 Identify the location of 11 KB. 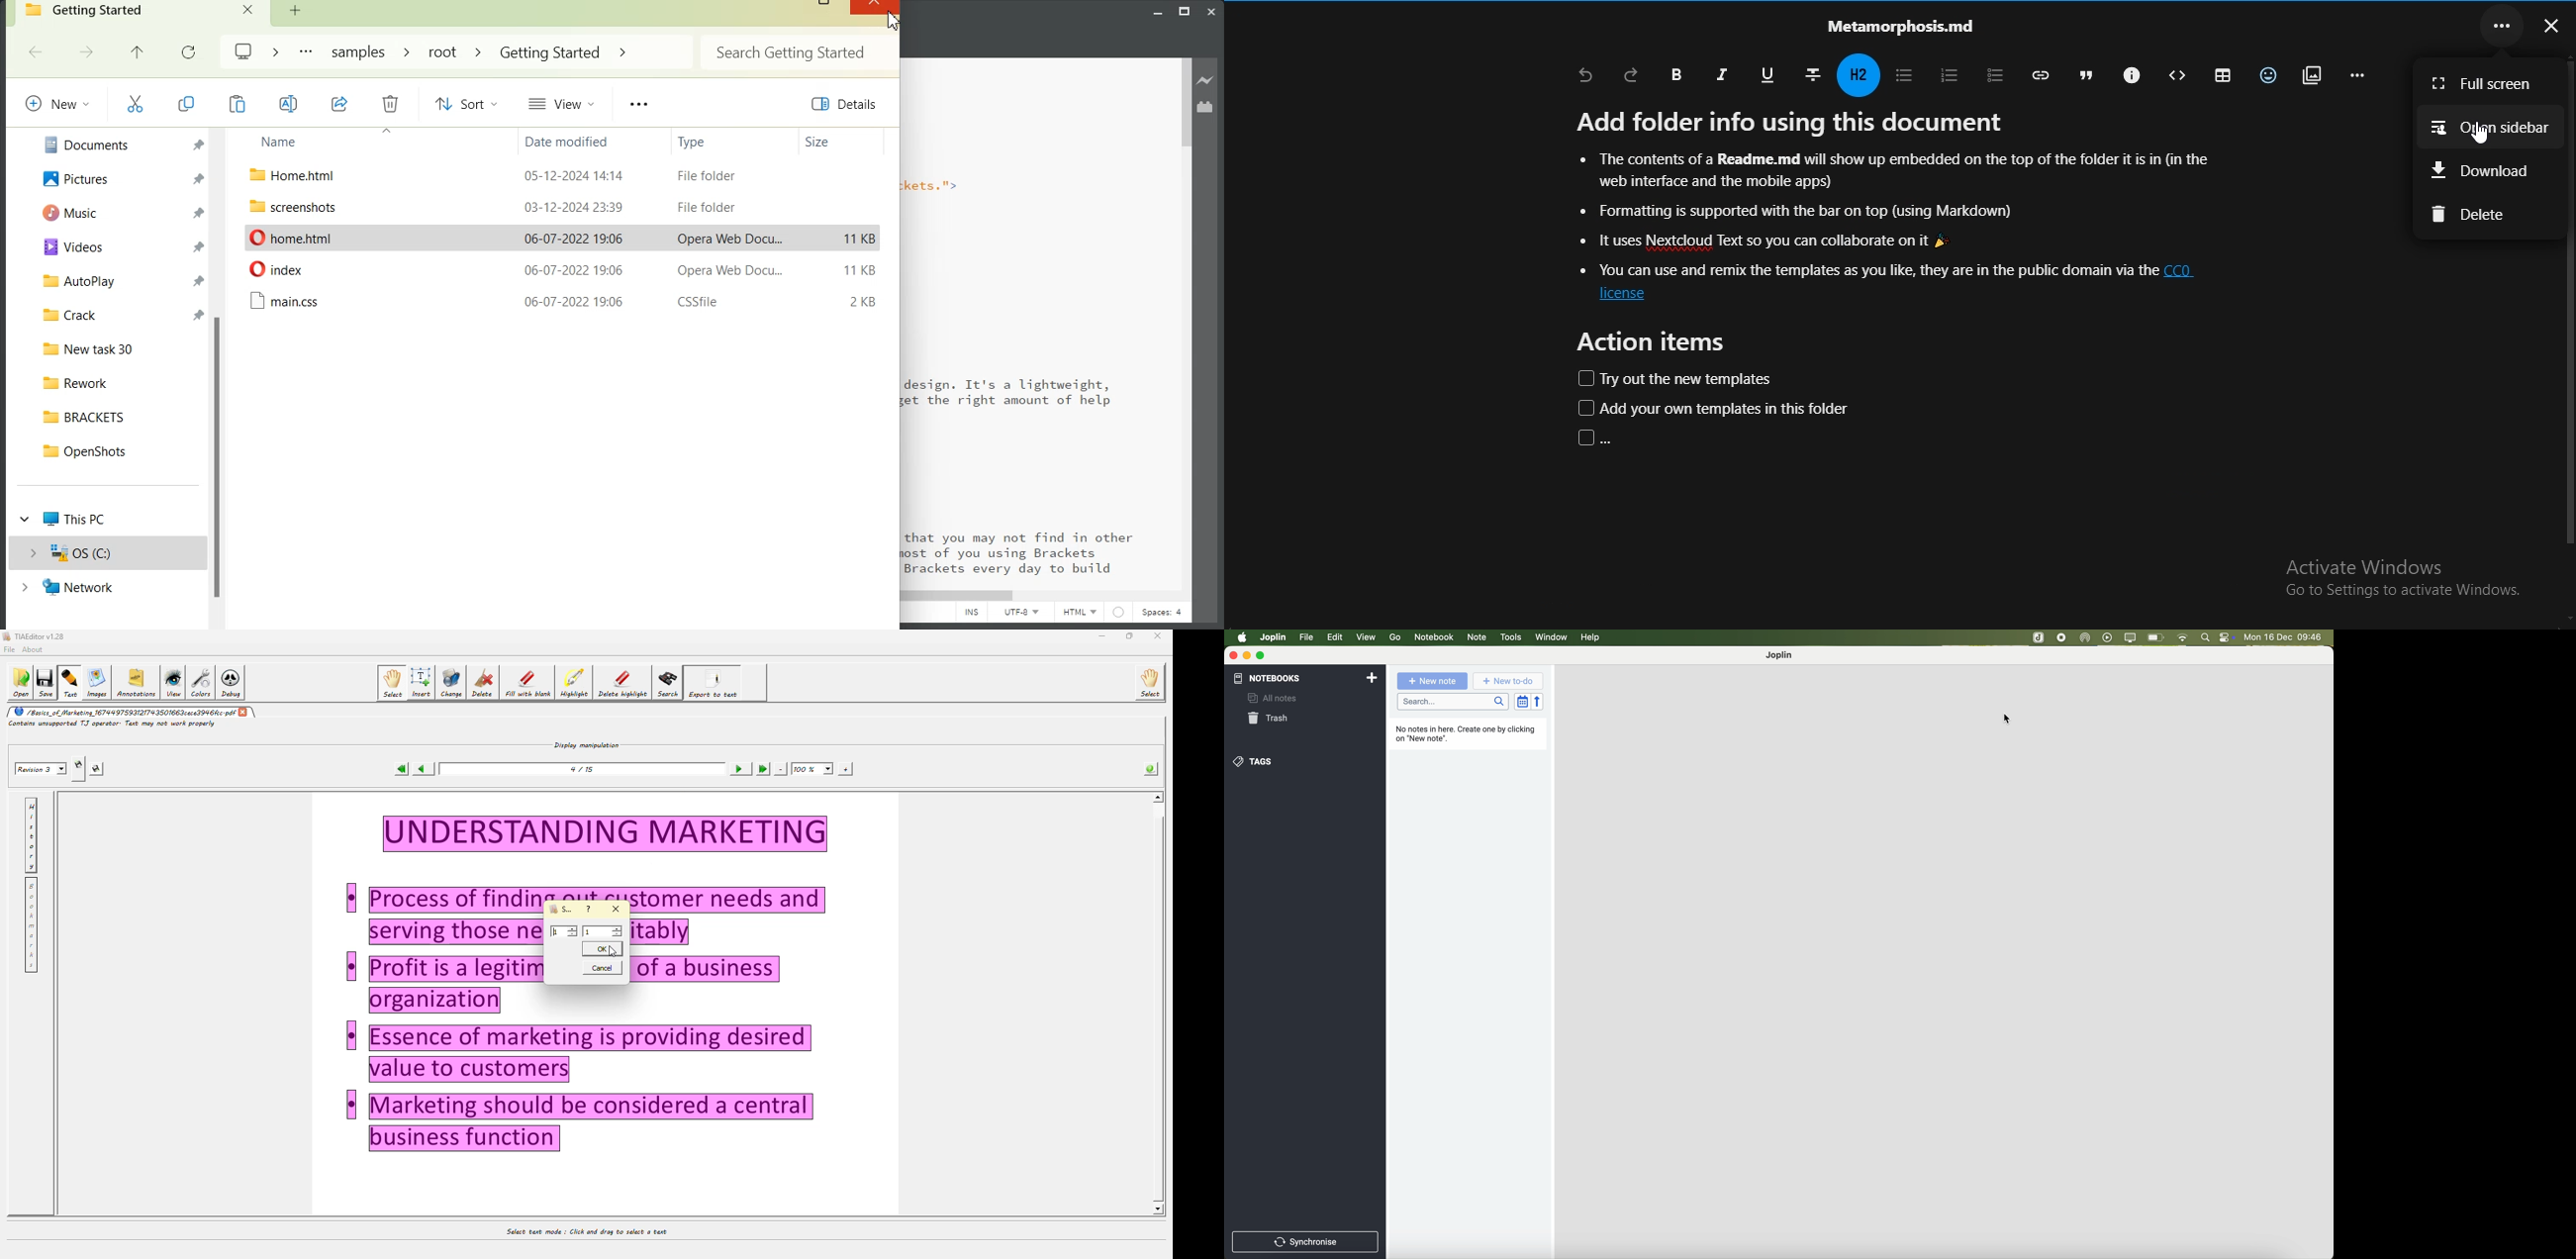
(861, 270).